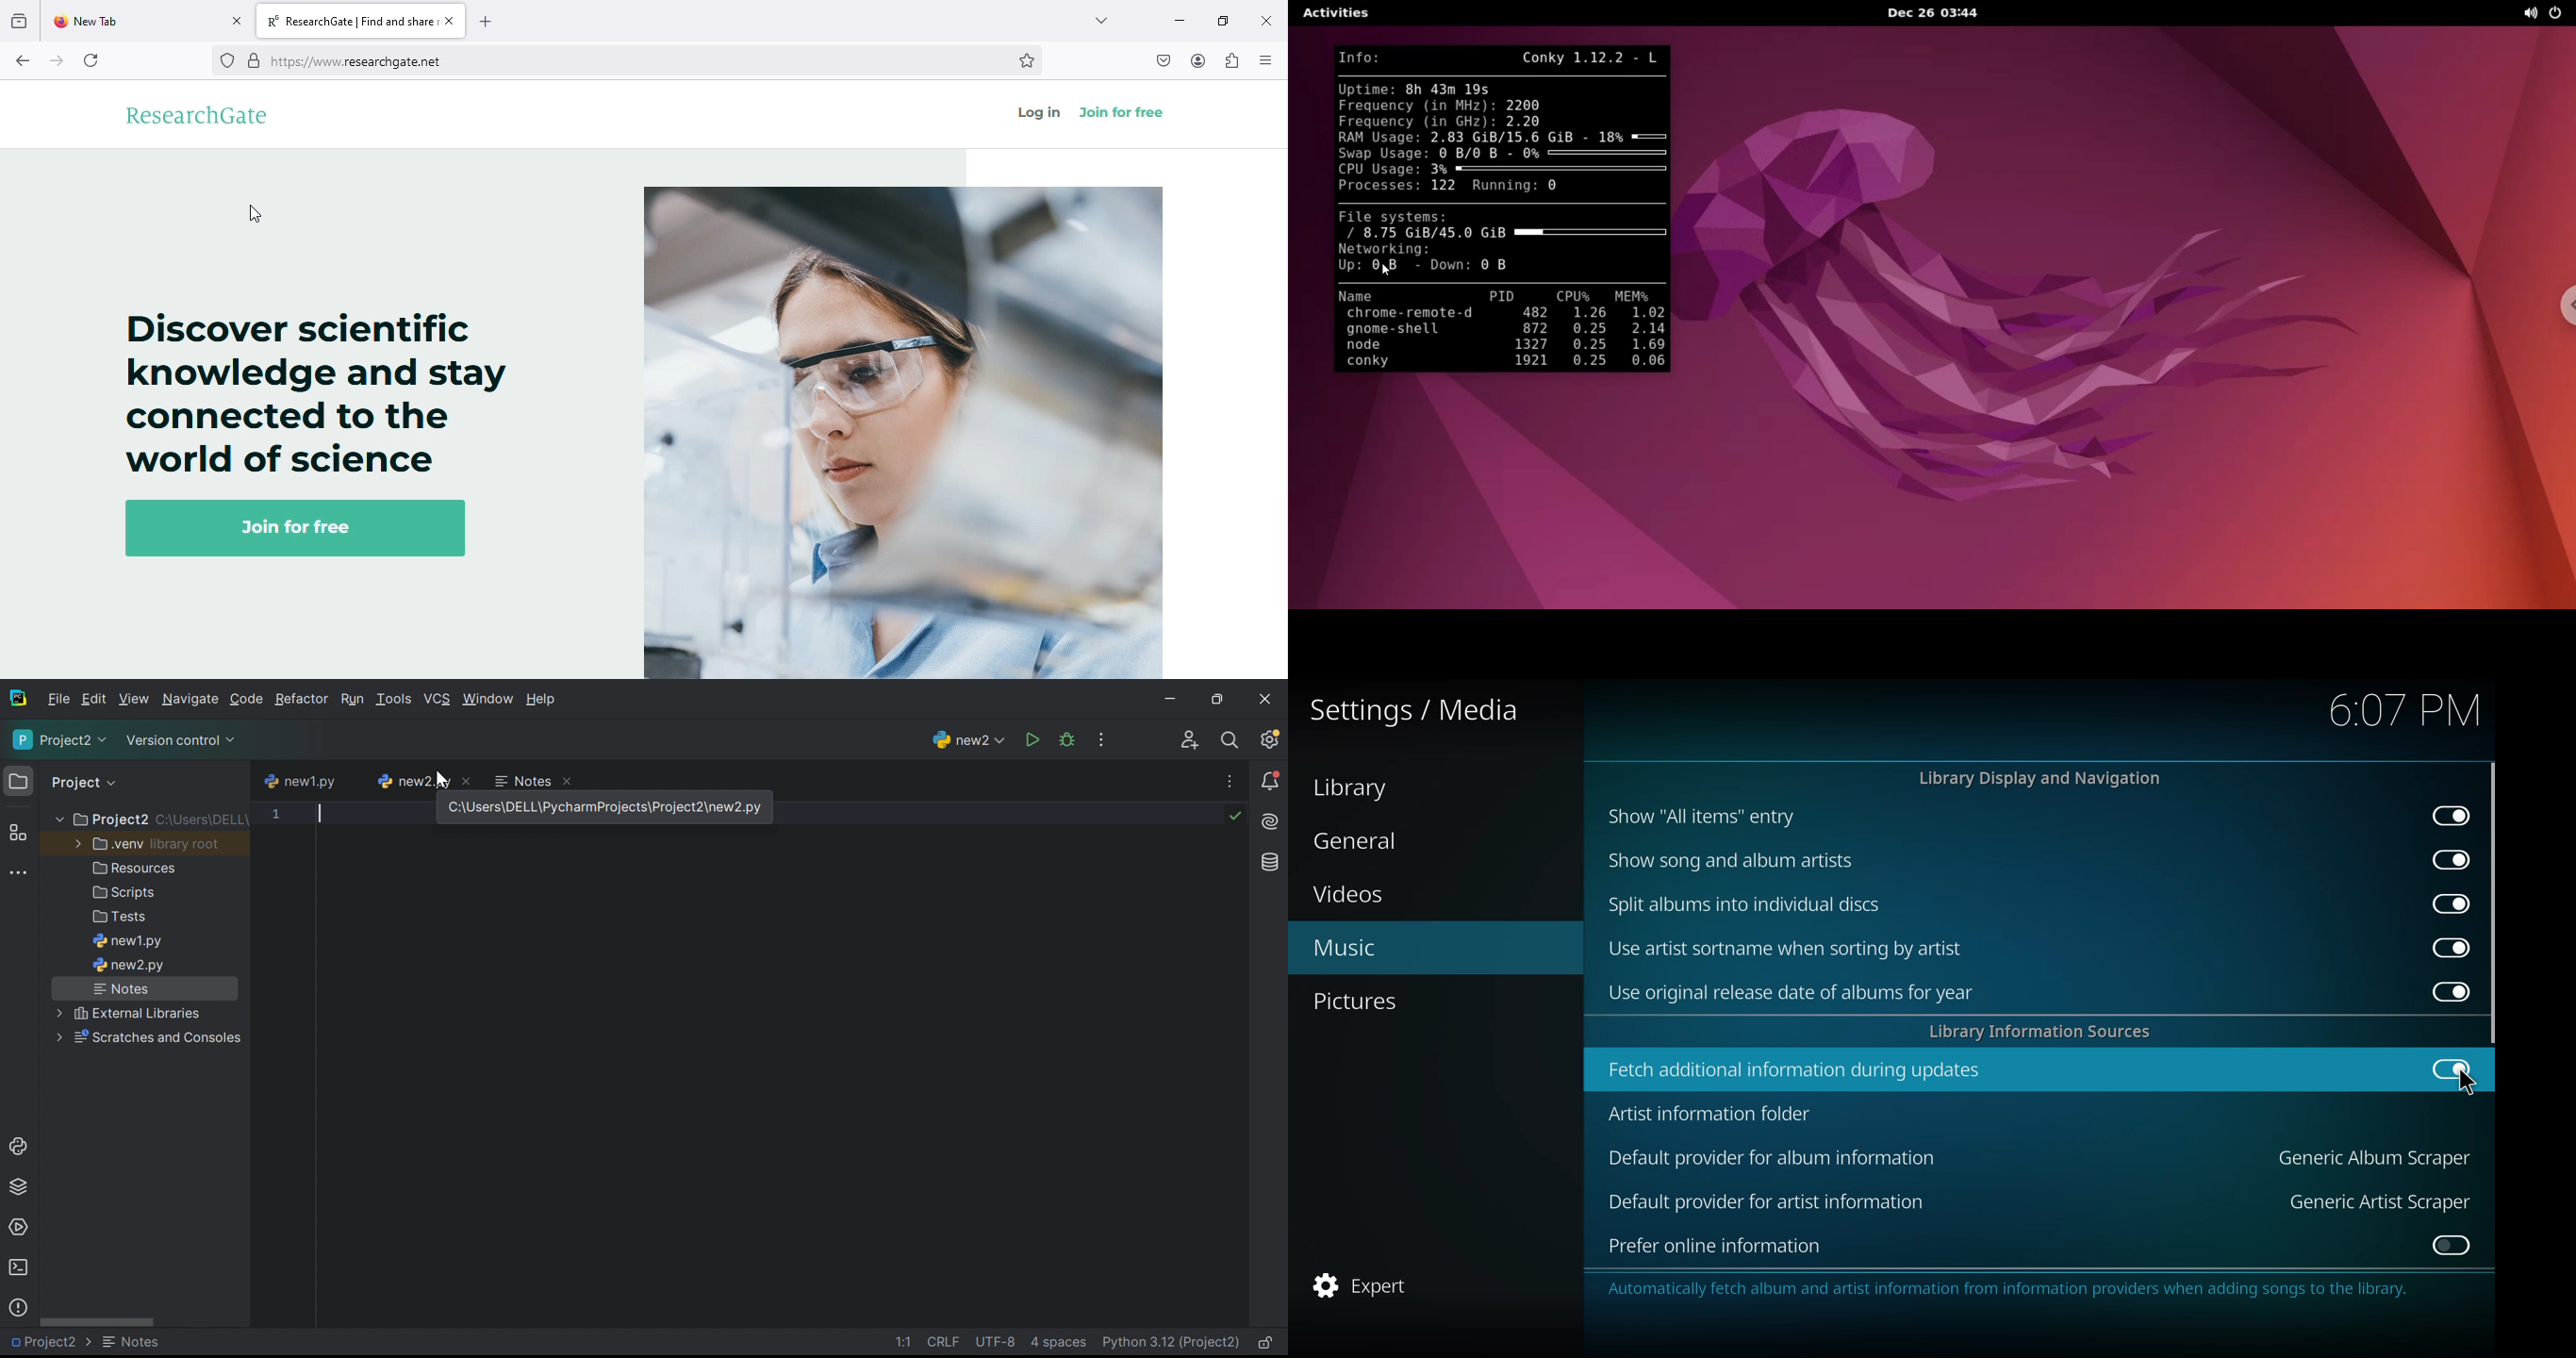 The height and width of the screenshot is (1372, 2576). I want to click on enabled, so click(2448, 859).